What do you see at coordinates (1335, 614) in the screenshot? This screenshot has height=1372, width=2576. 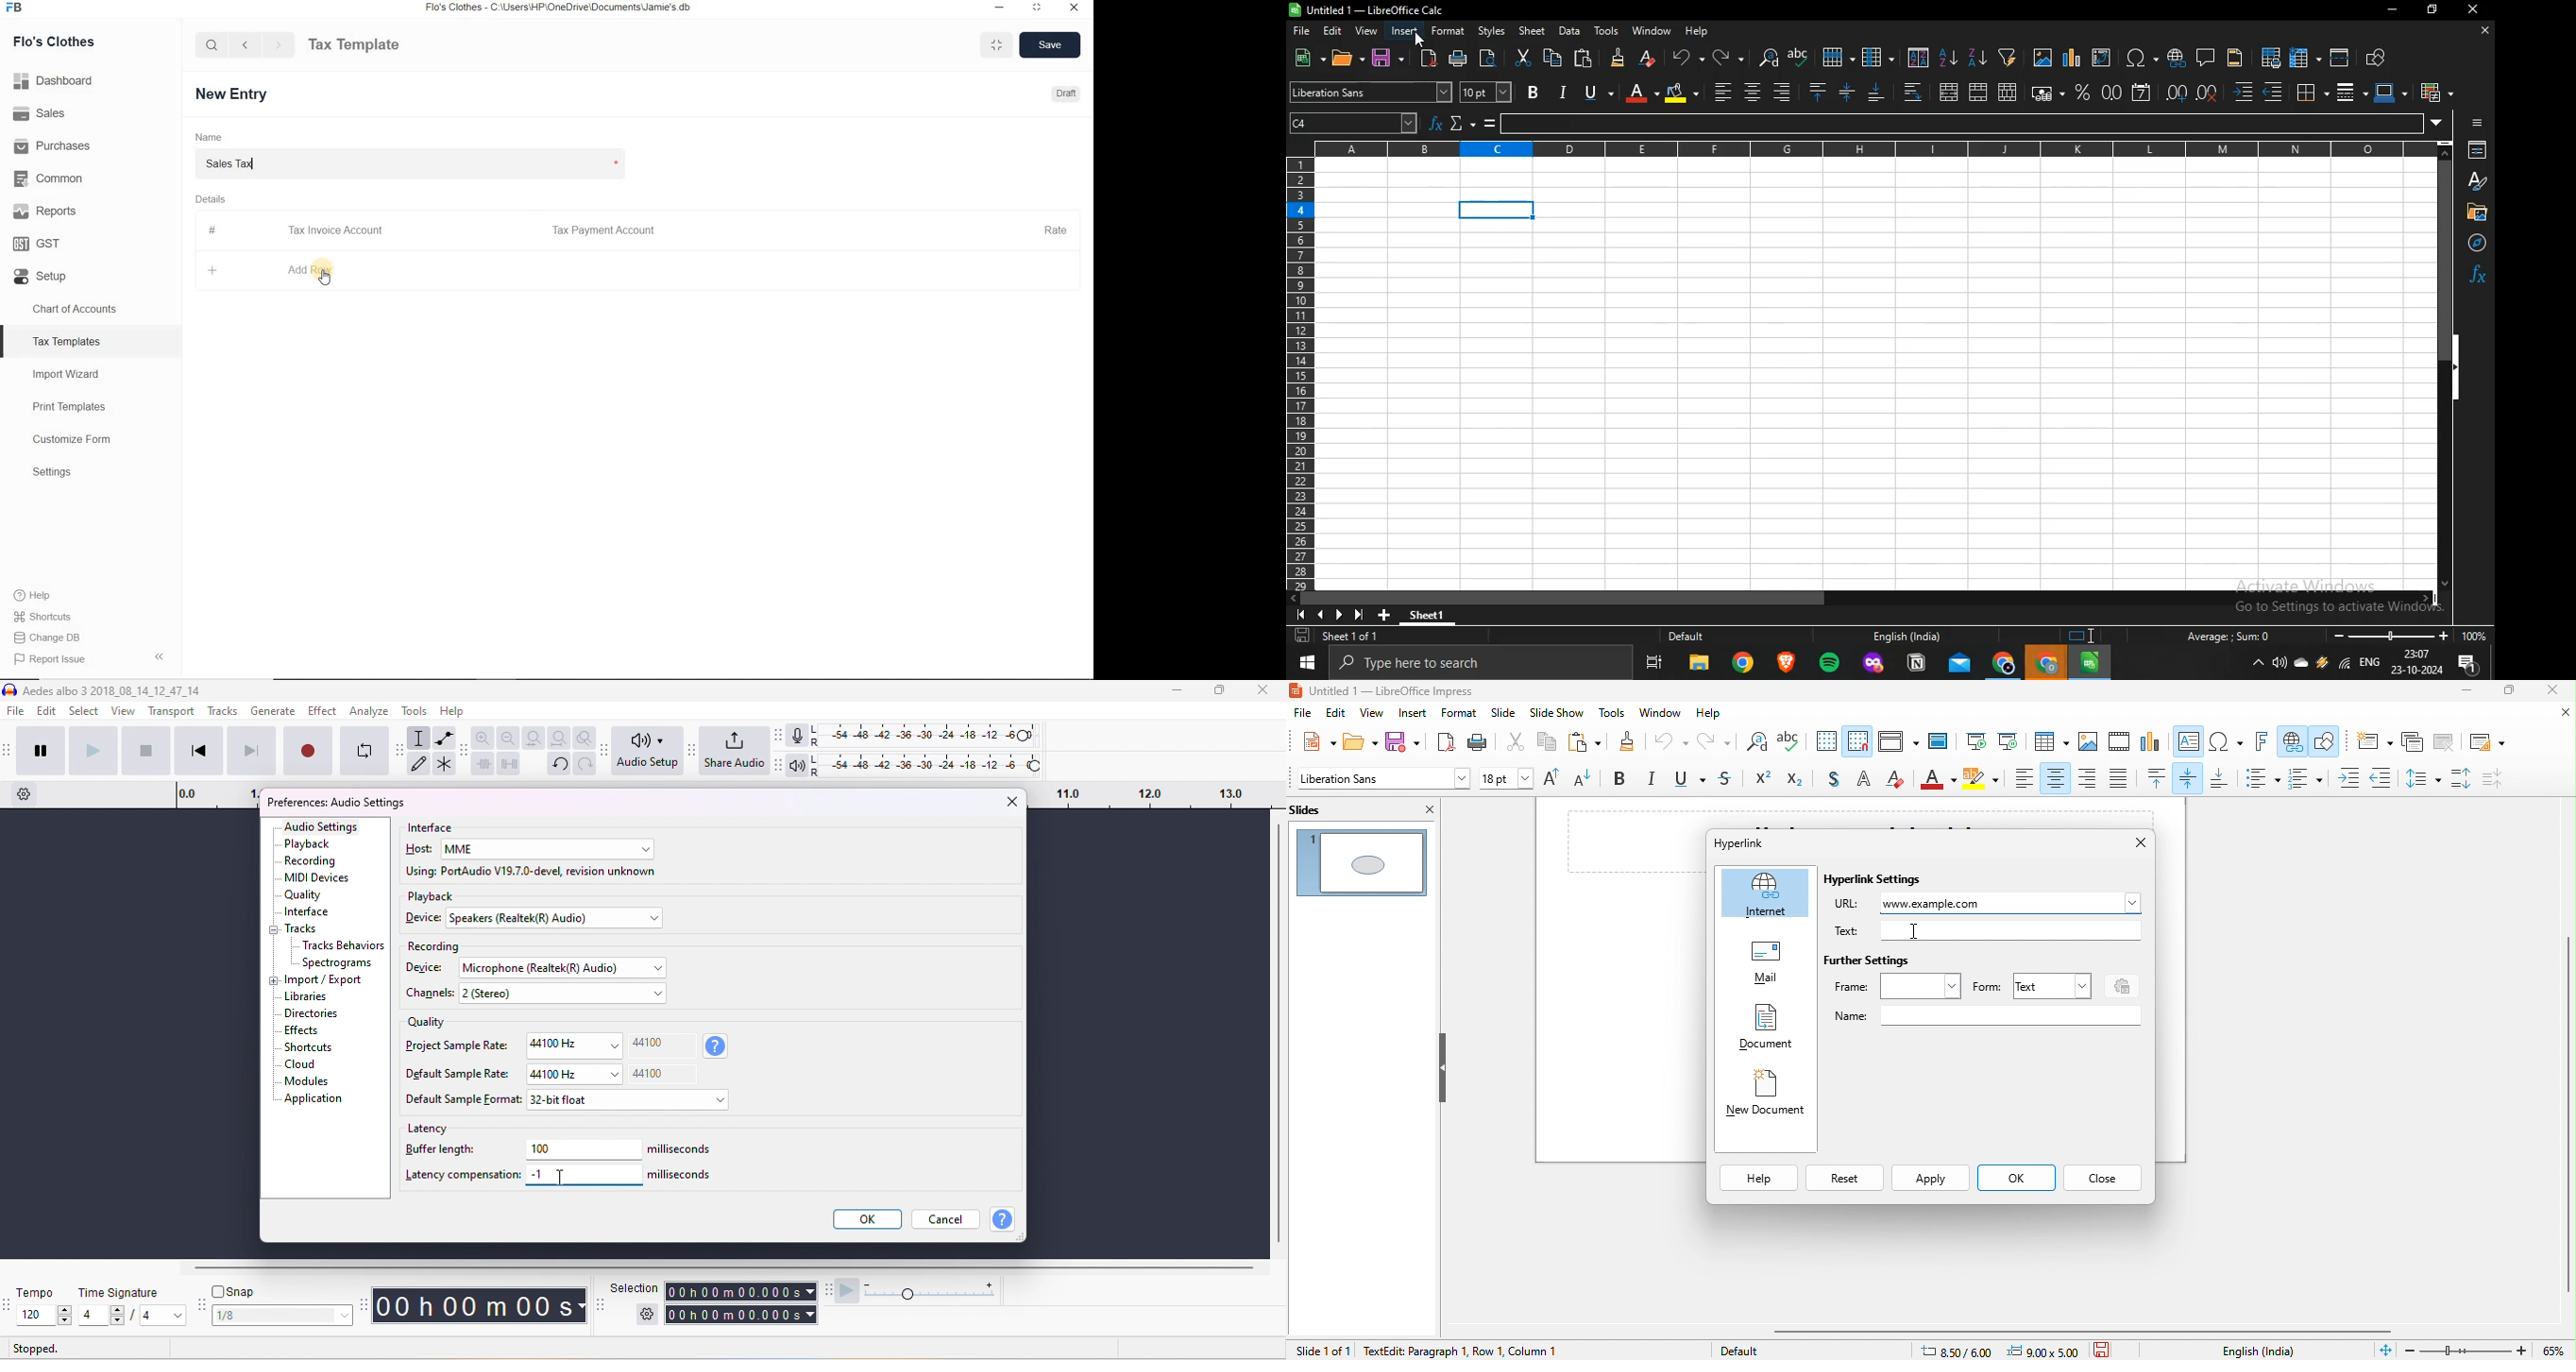 I see `icon` at bounding box center [1335, 614].